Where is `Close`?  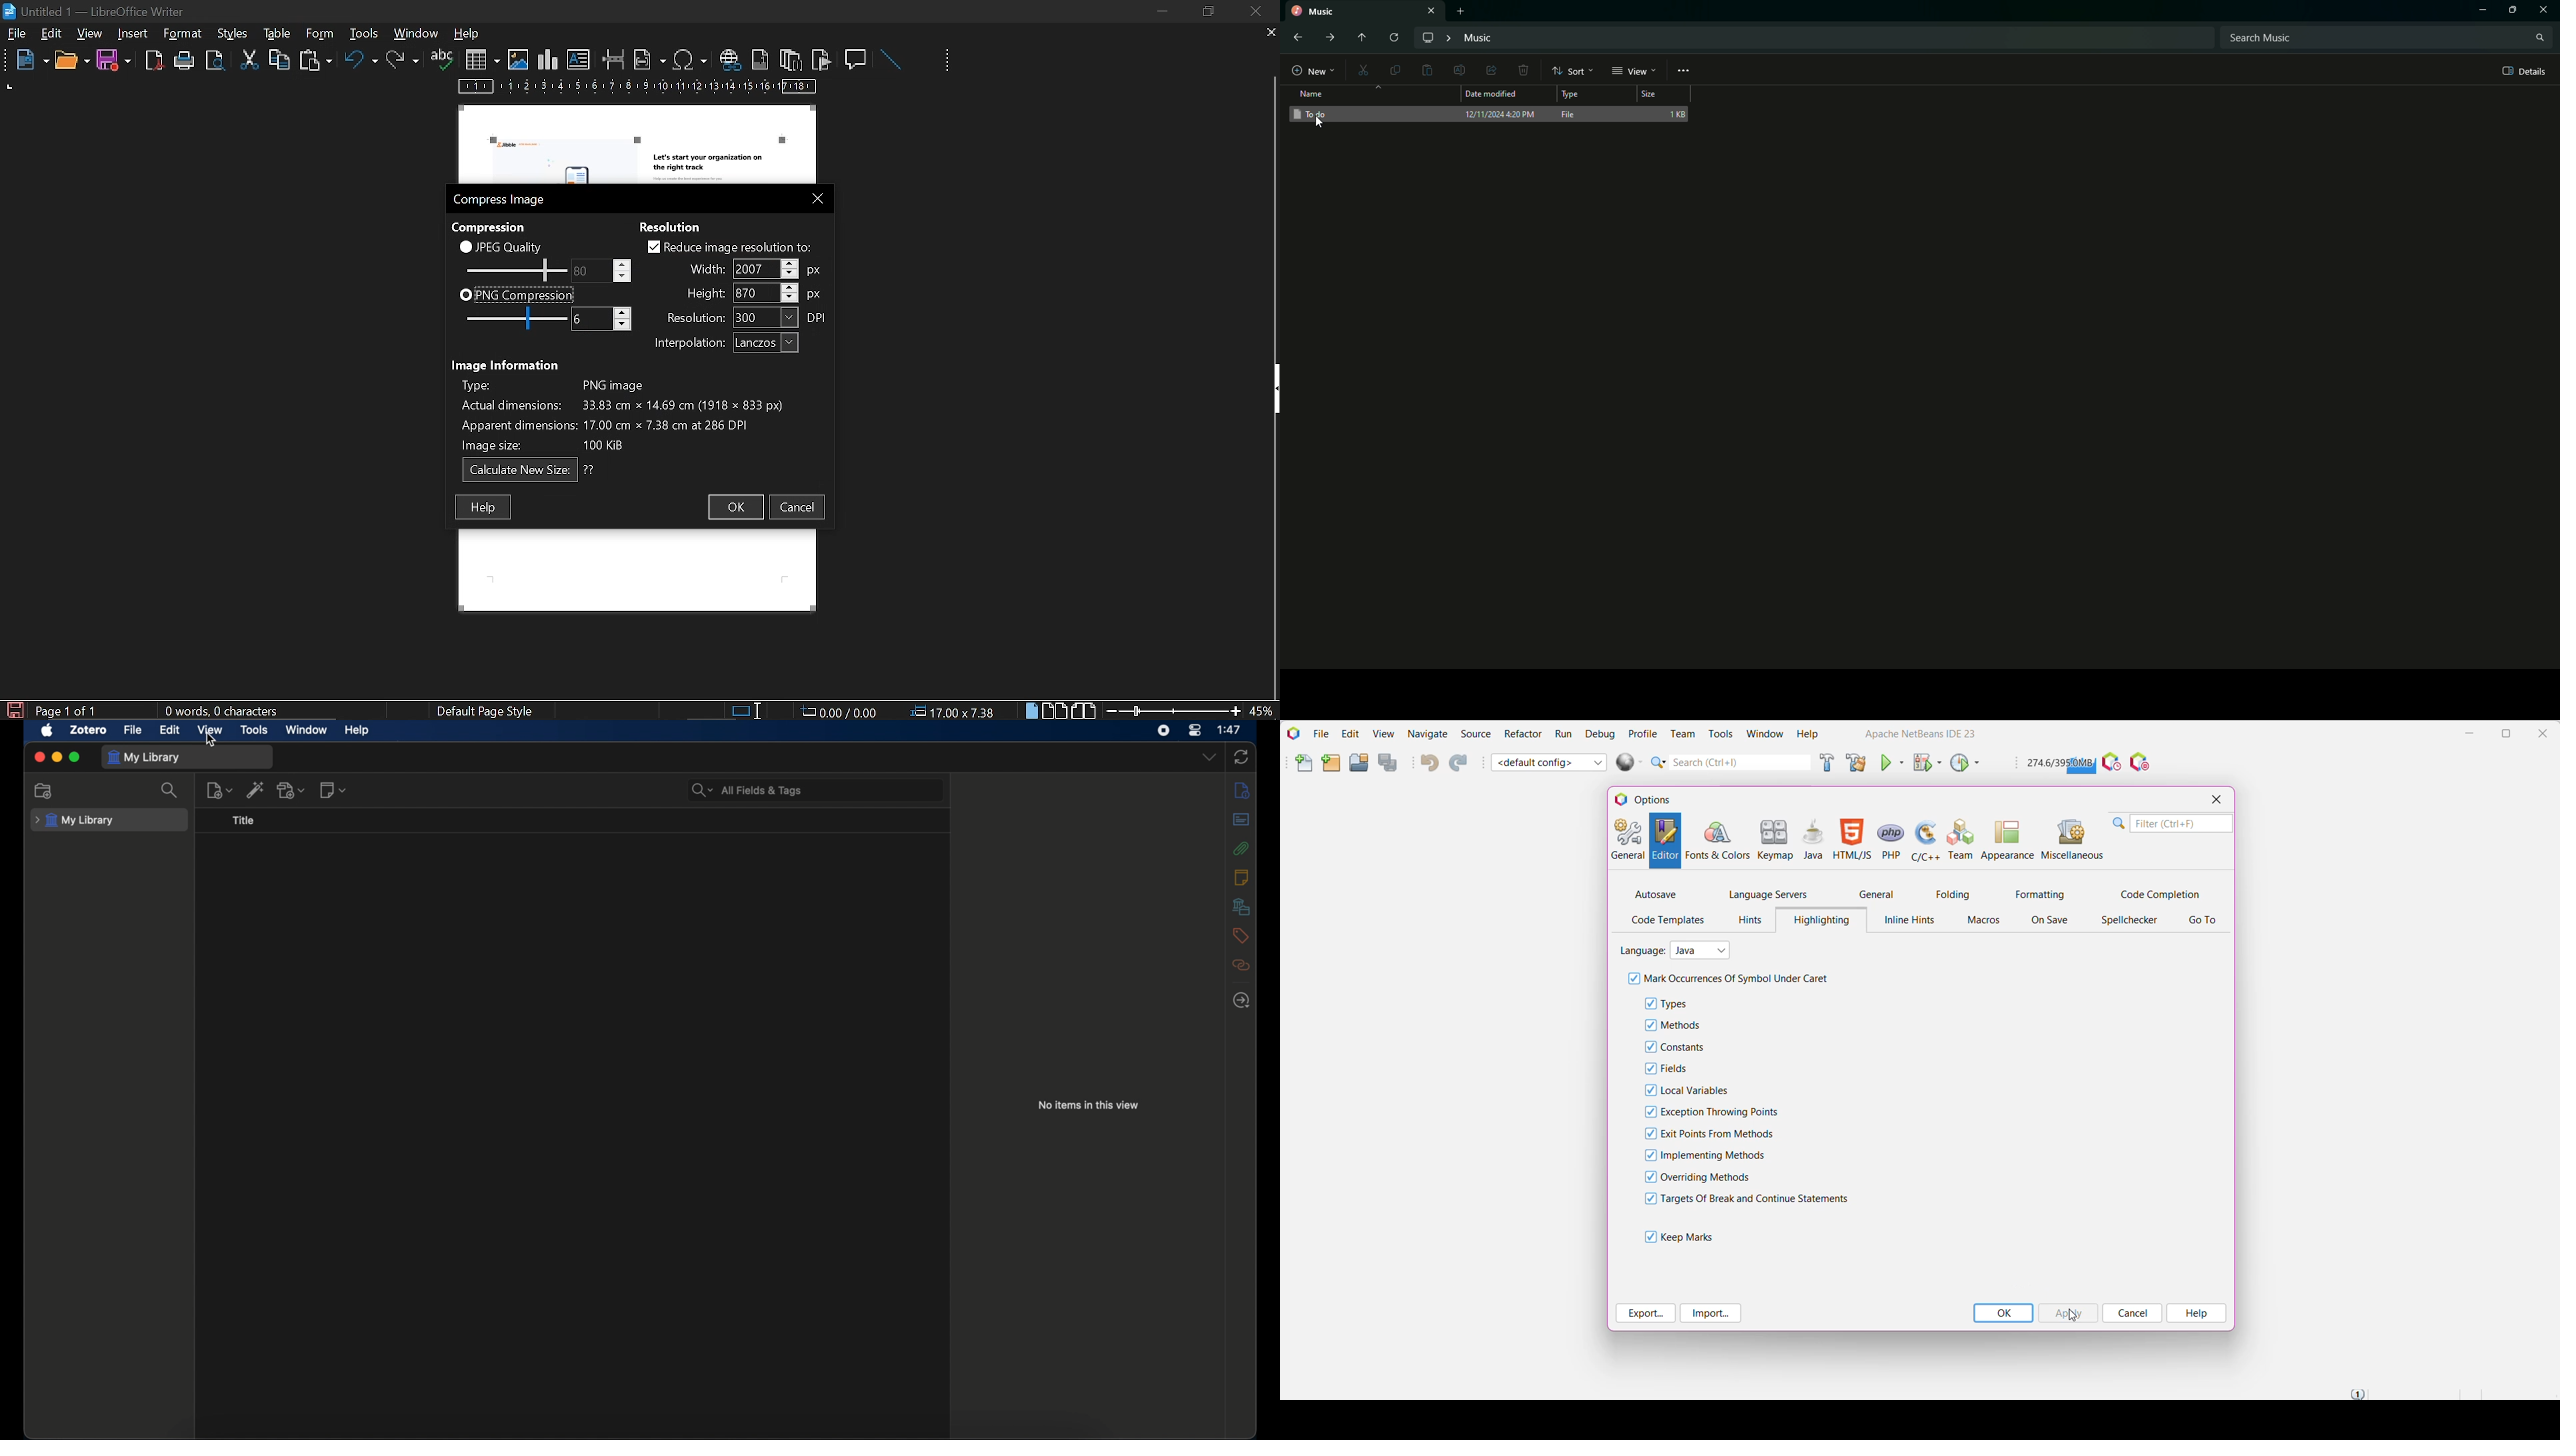
Close is located at coordinates (2215, 800).